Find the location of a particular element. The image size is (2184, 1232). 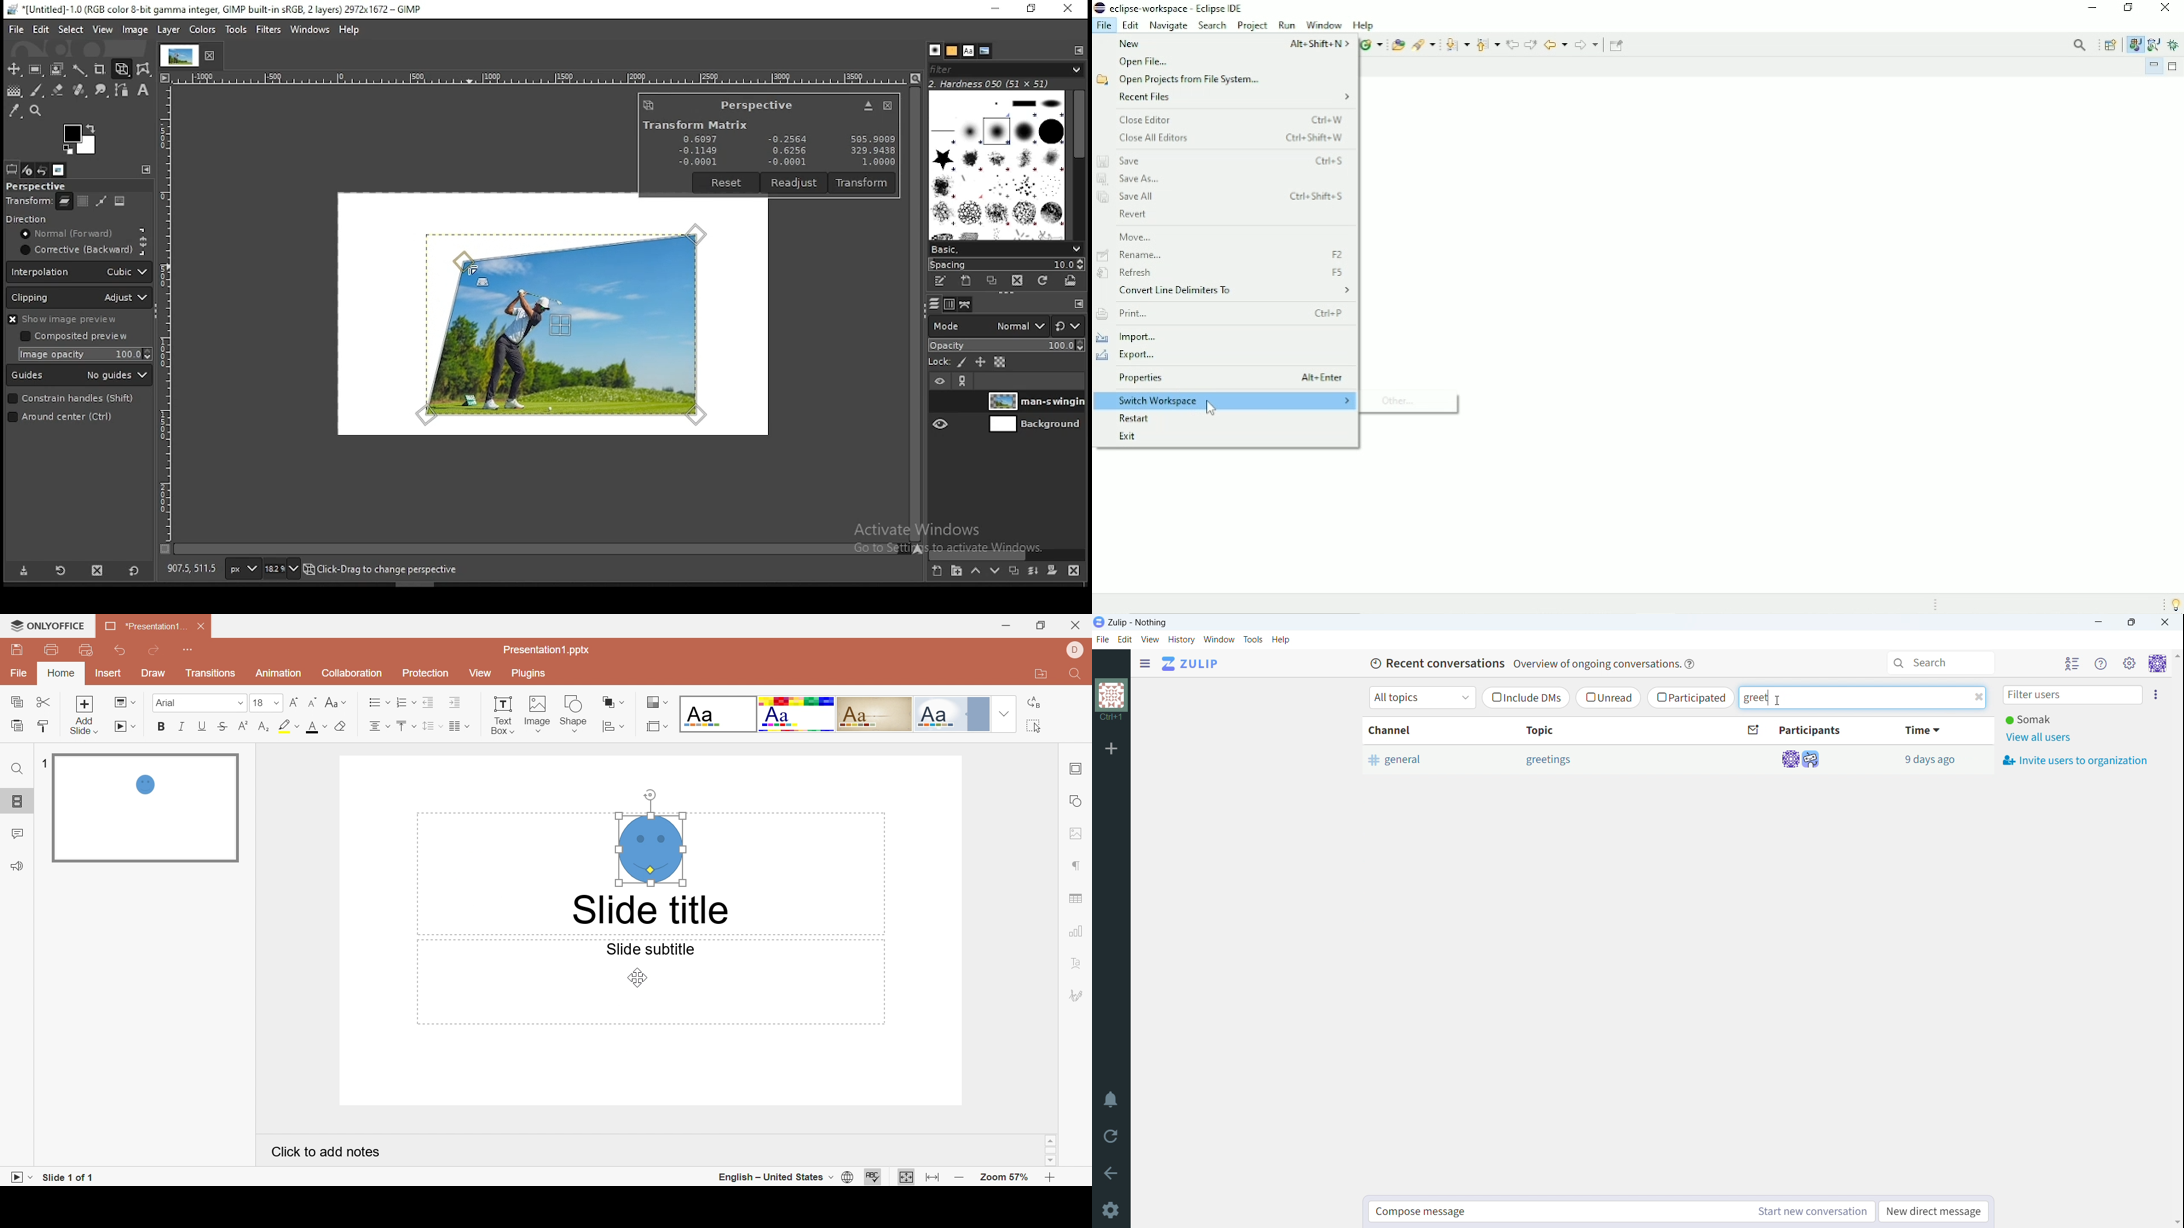

Redo is located at coordinates (156, 650).